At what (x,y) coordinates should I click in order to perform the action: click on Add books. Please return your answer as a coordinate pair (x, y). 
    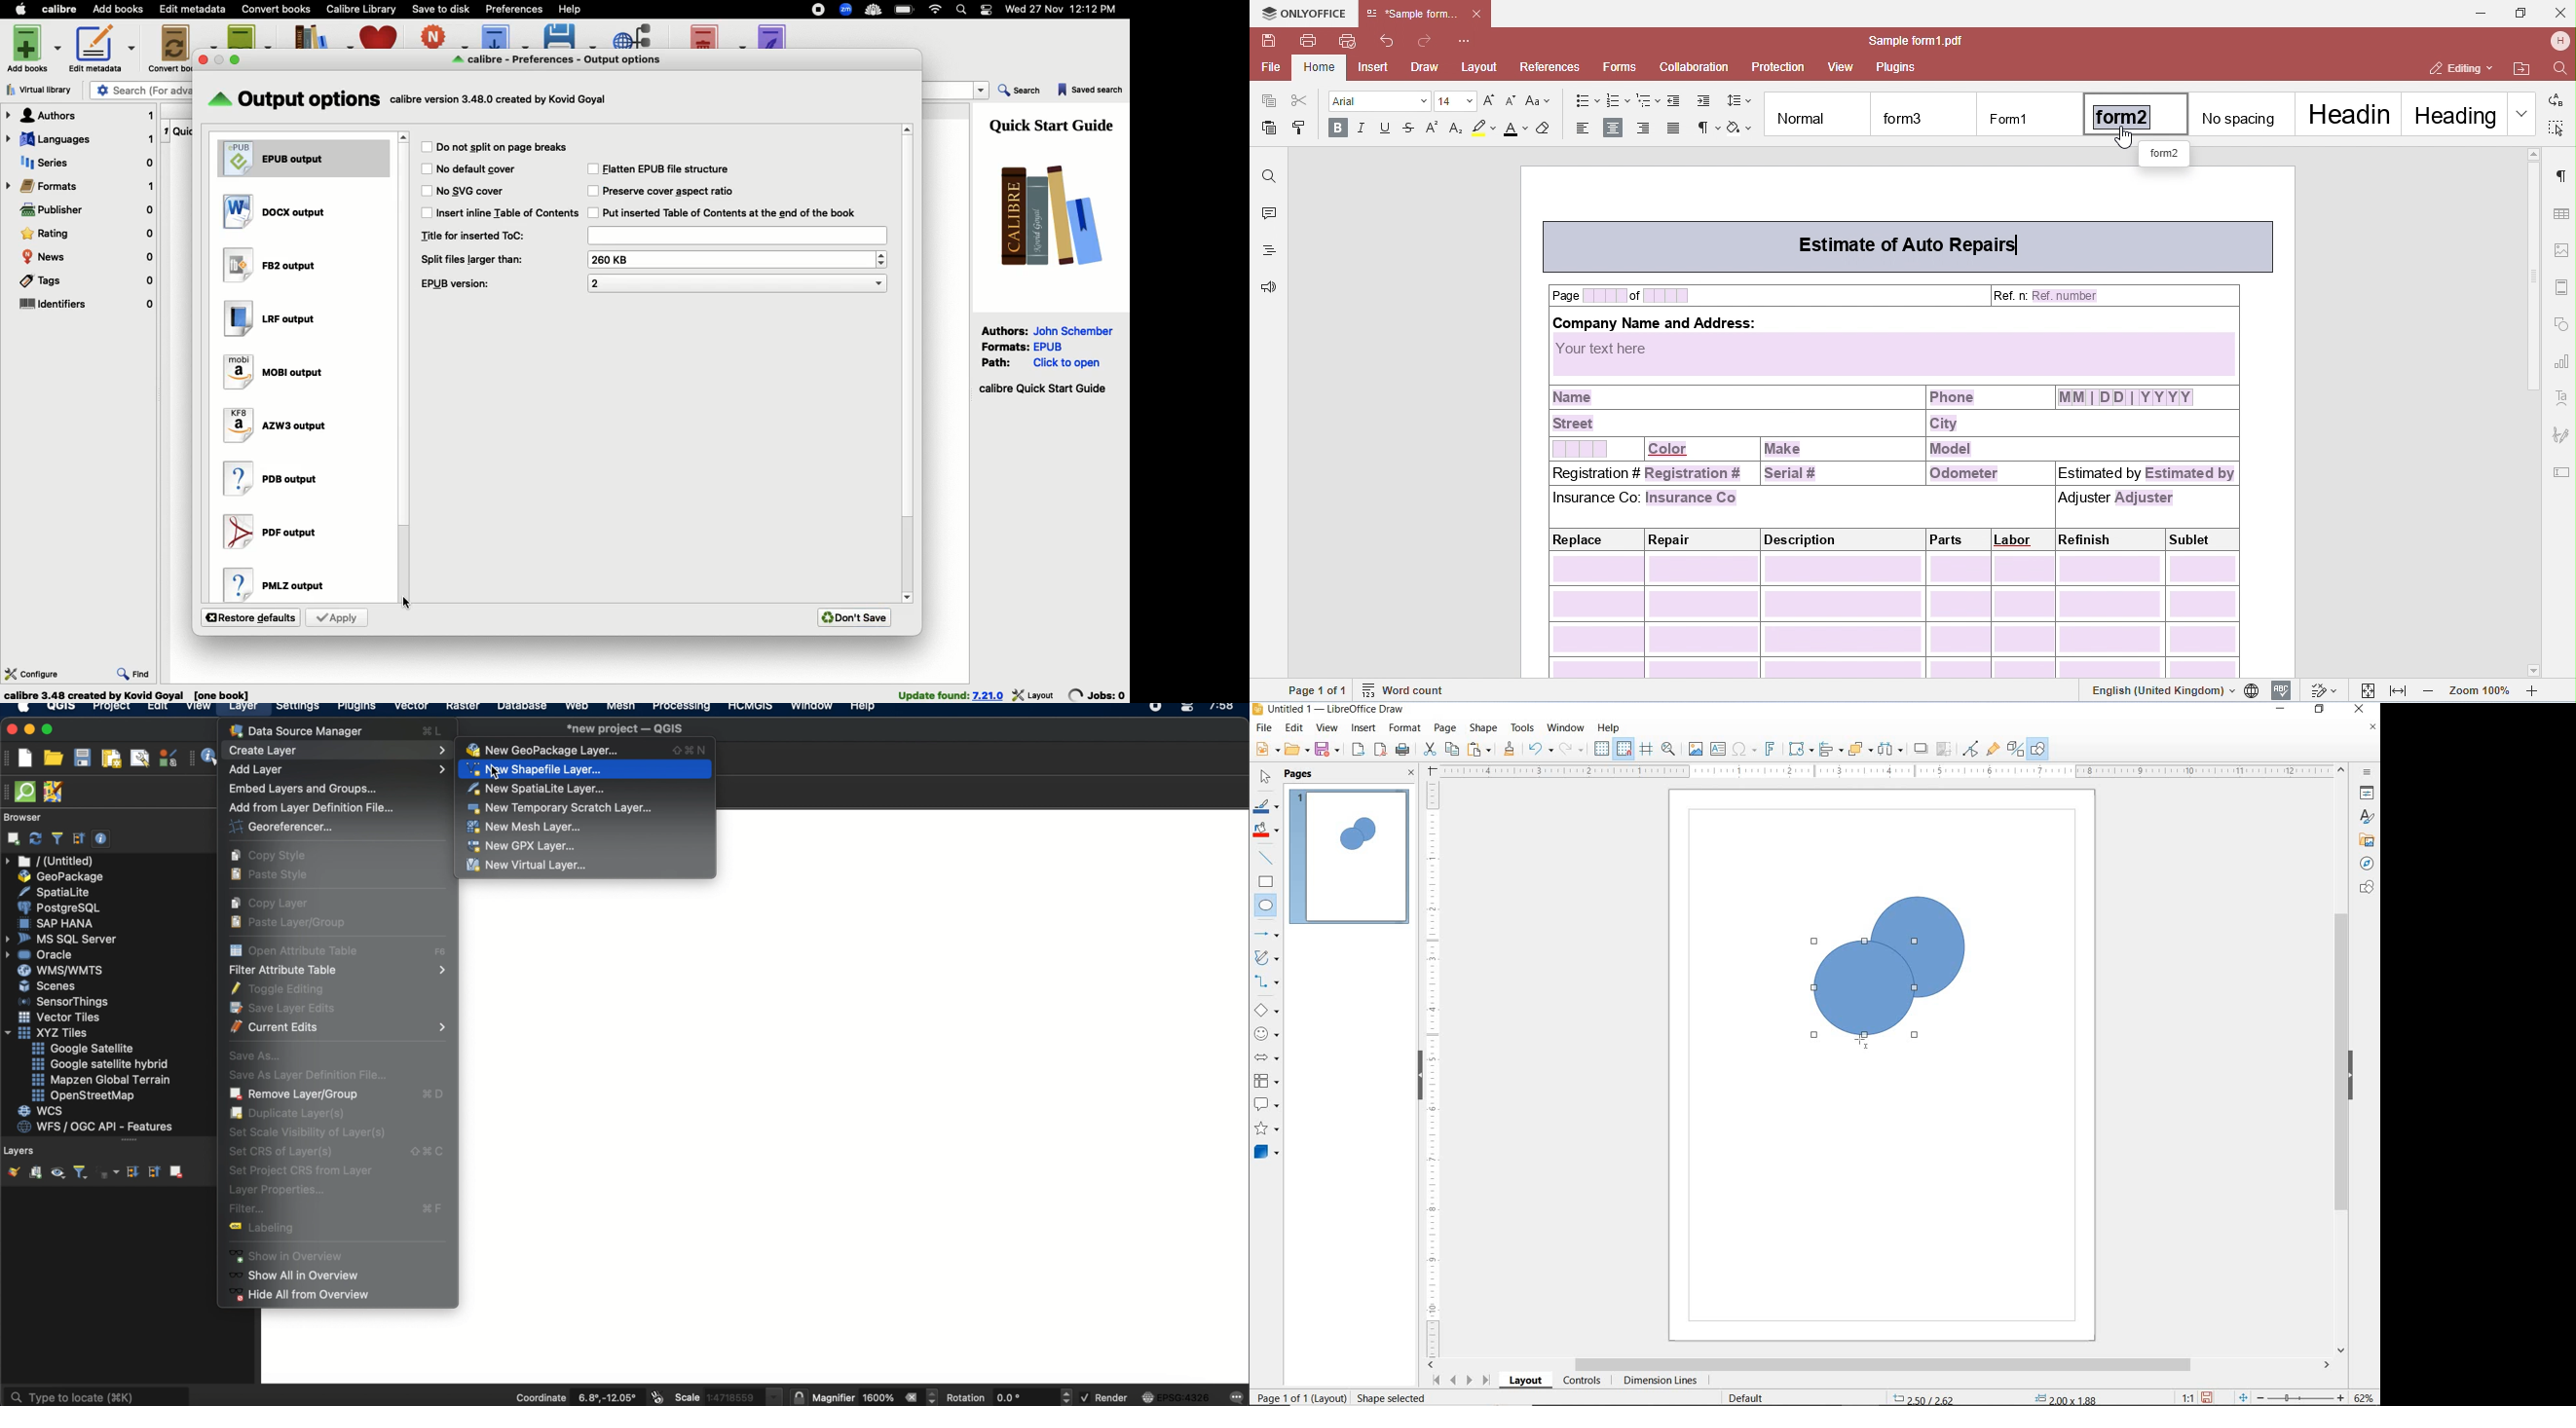
    Looking at the image, I should click on (36, 47).